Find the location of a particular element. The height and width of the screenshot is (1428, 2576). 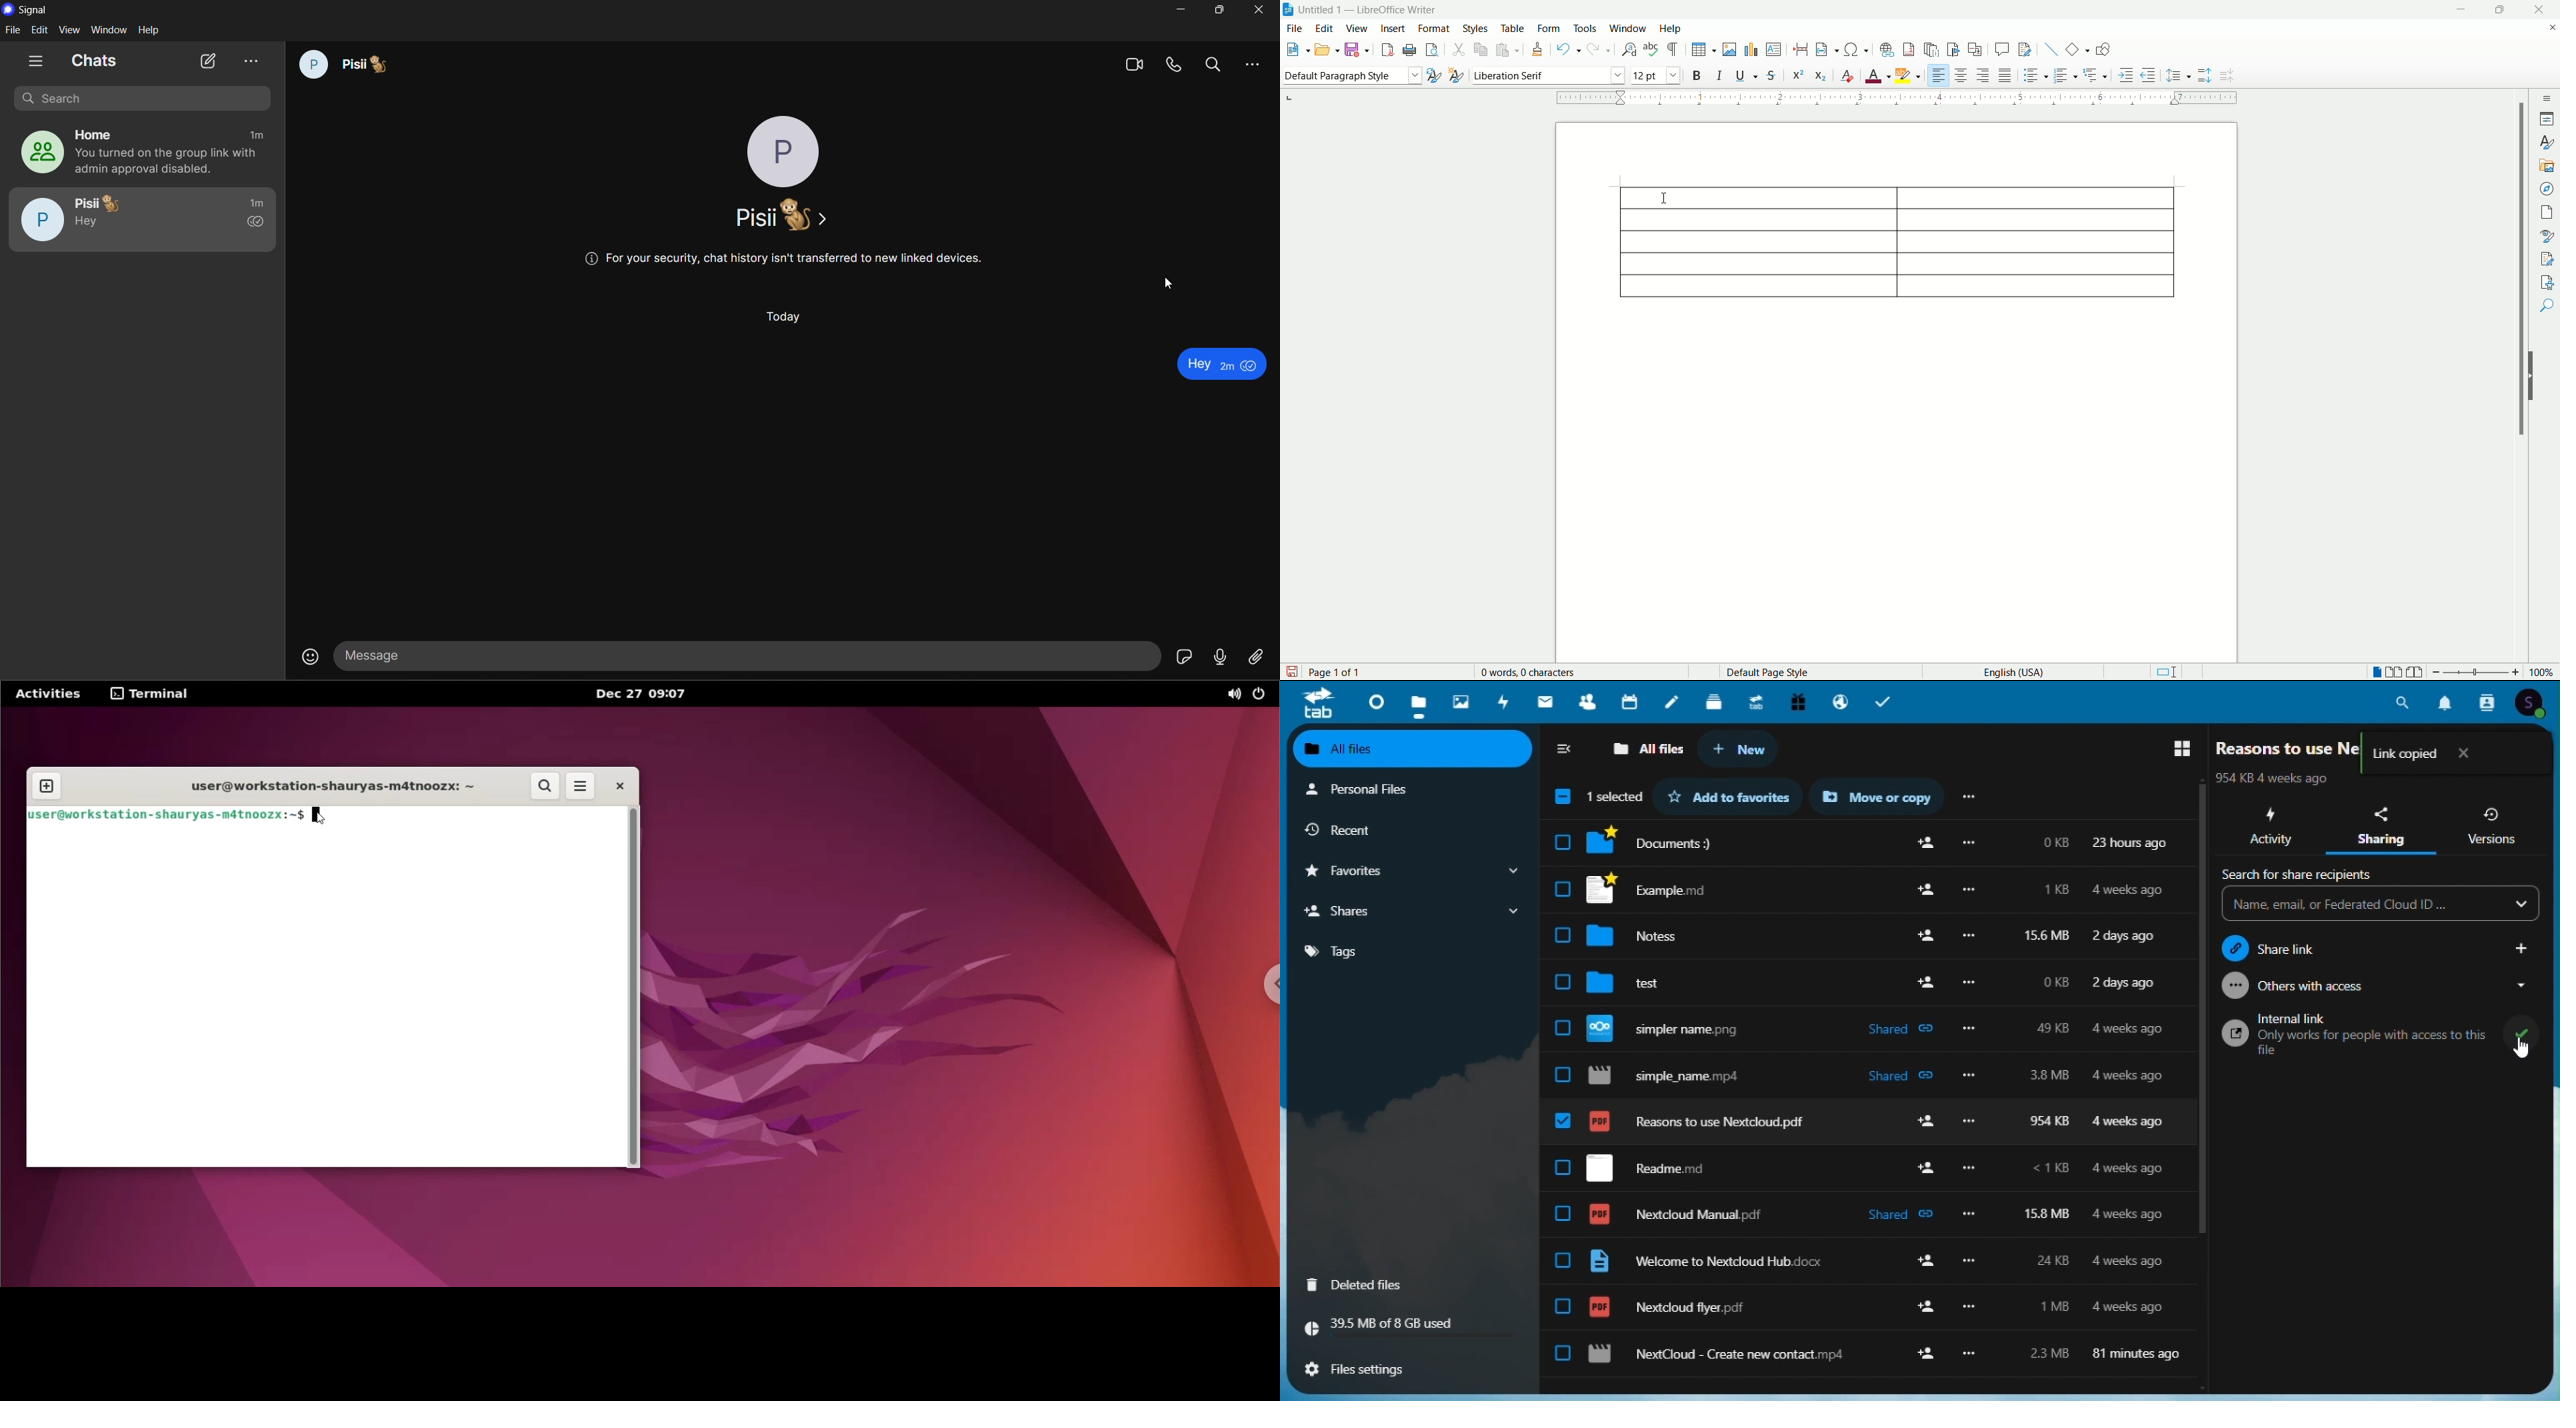

storage is located at coordinates (1411, 1327).